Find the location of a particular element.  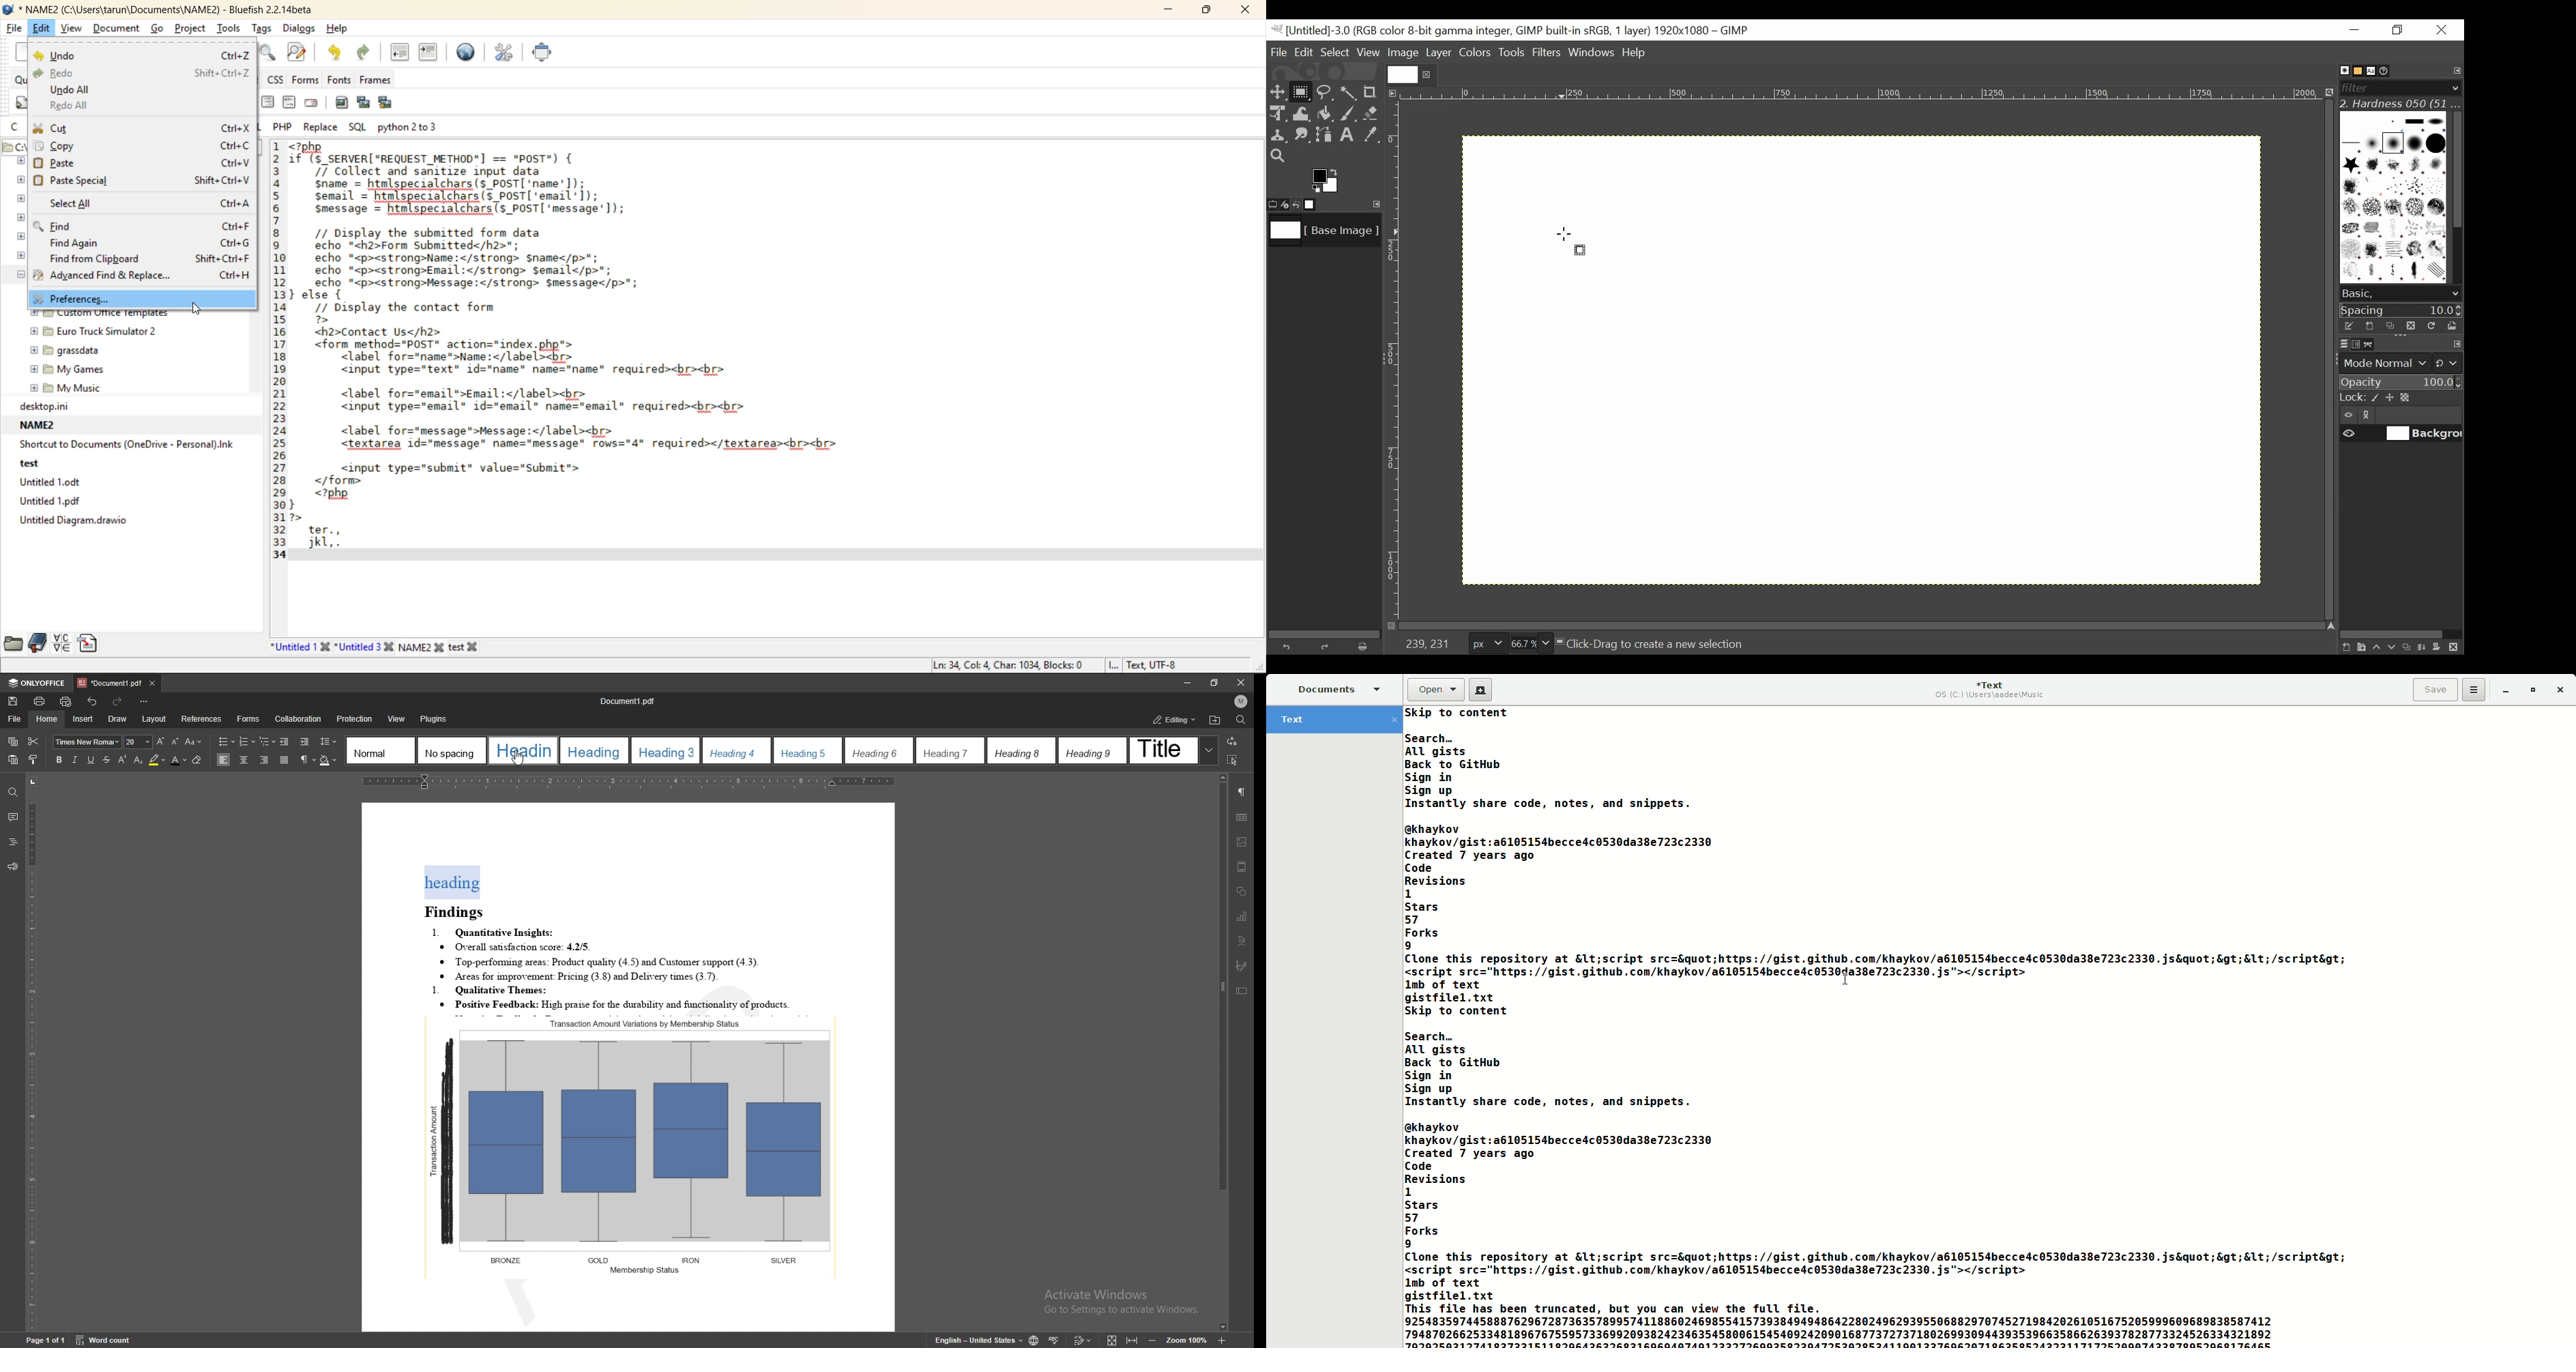

protection is located at coordinates (355, 719).